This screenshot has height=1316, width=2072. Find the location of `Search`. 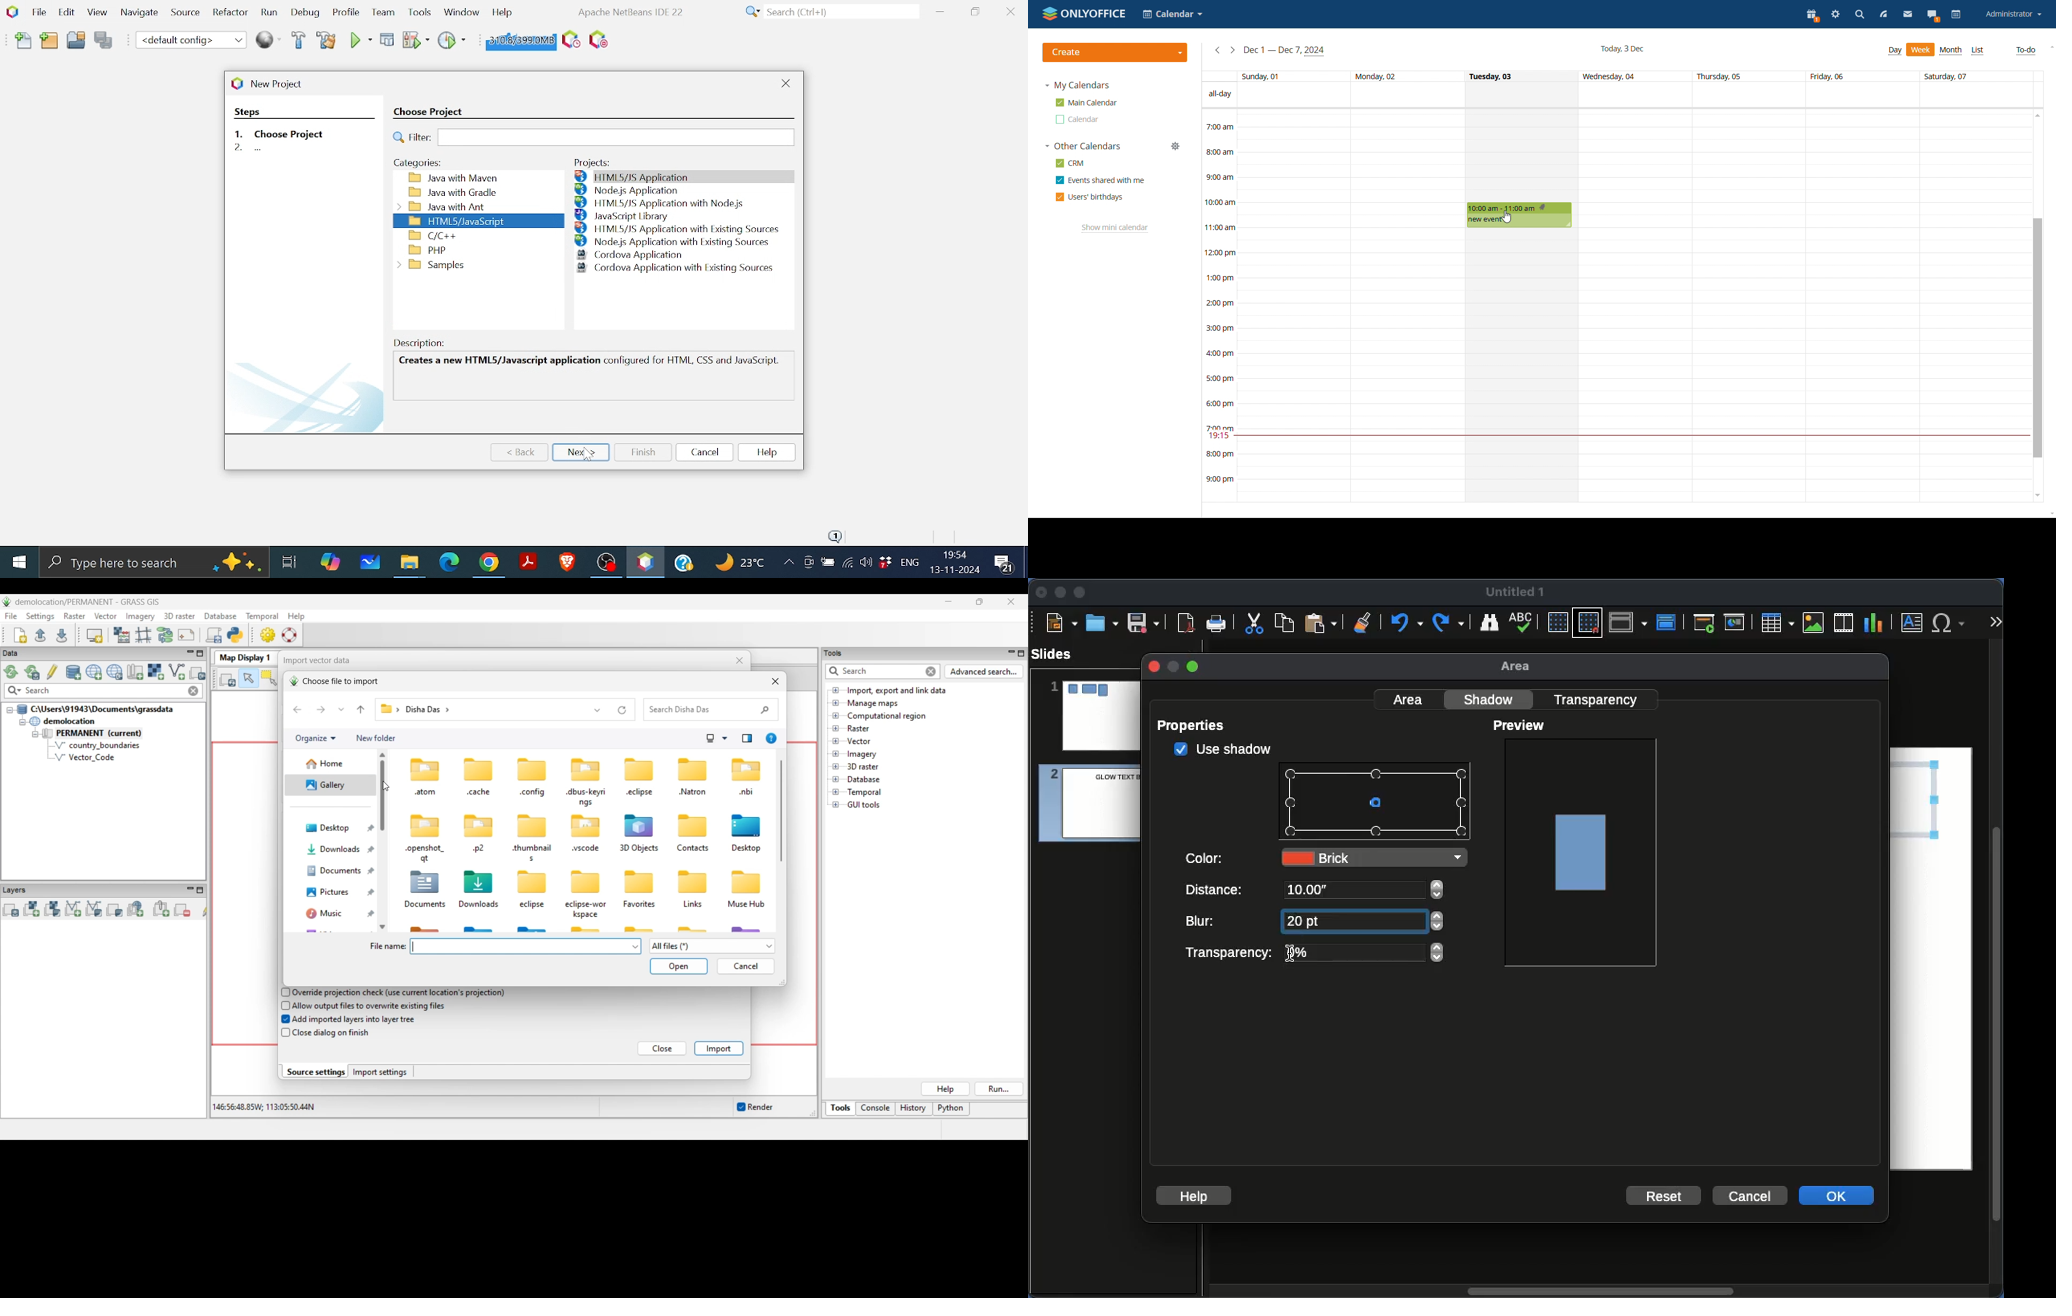

Search is located at coordinates (829, 12).